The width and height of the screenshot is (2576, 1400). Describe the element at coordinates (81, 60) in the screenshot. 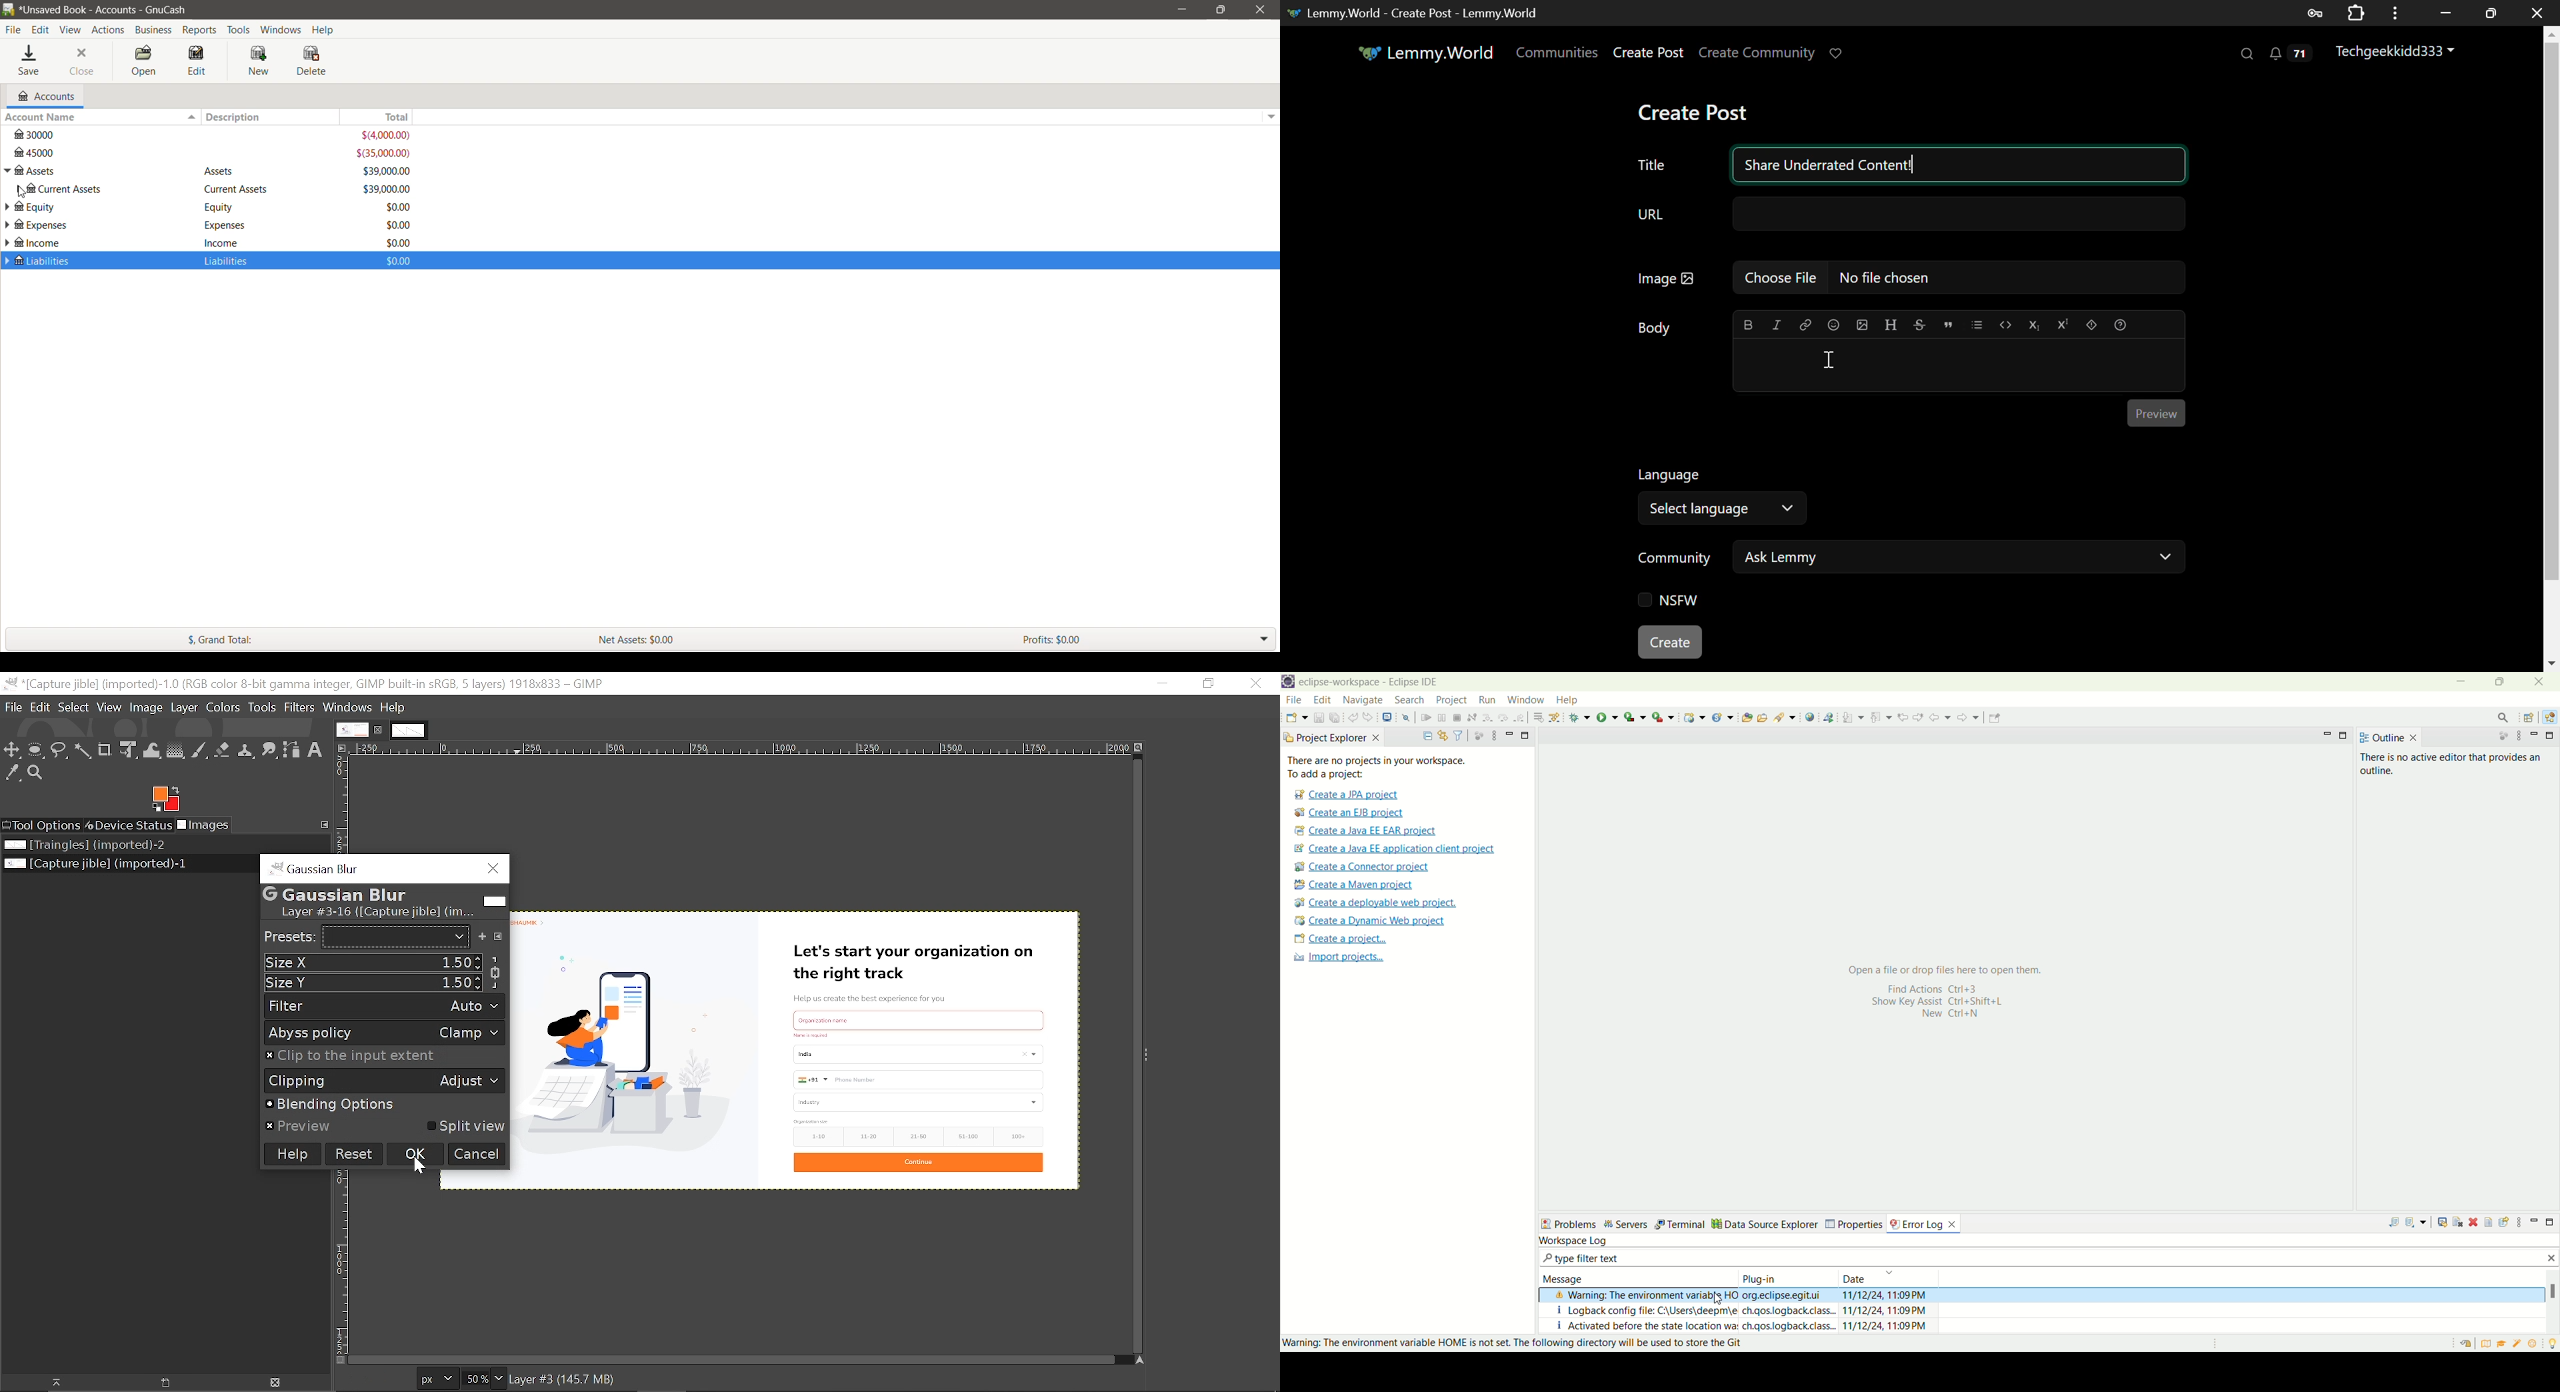

I see `Close` at that location.